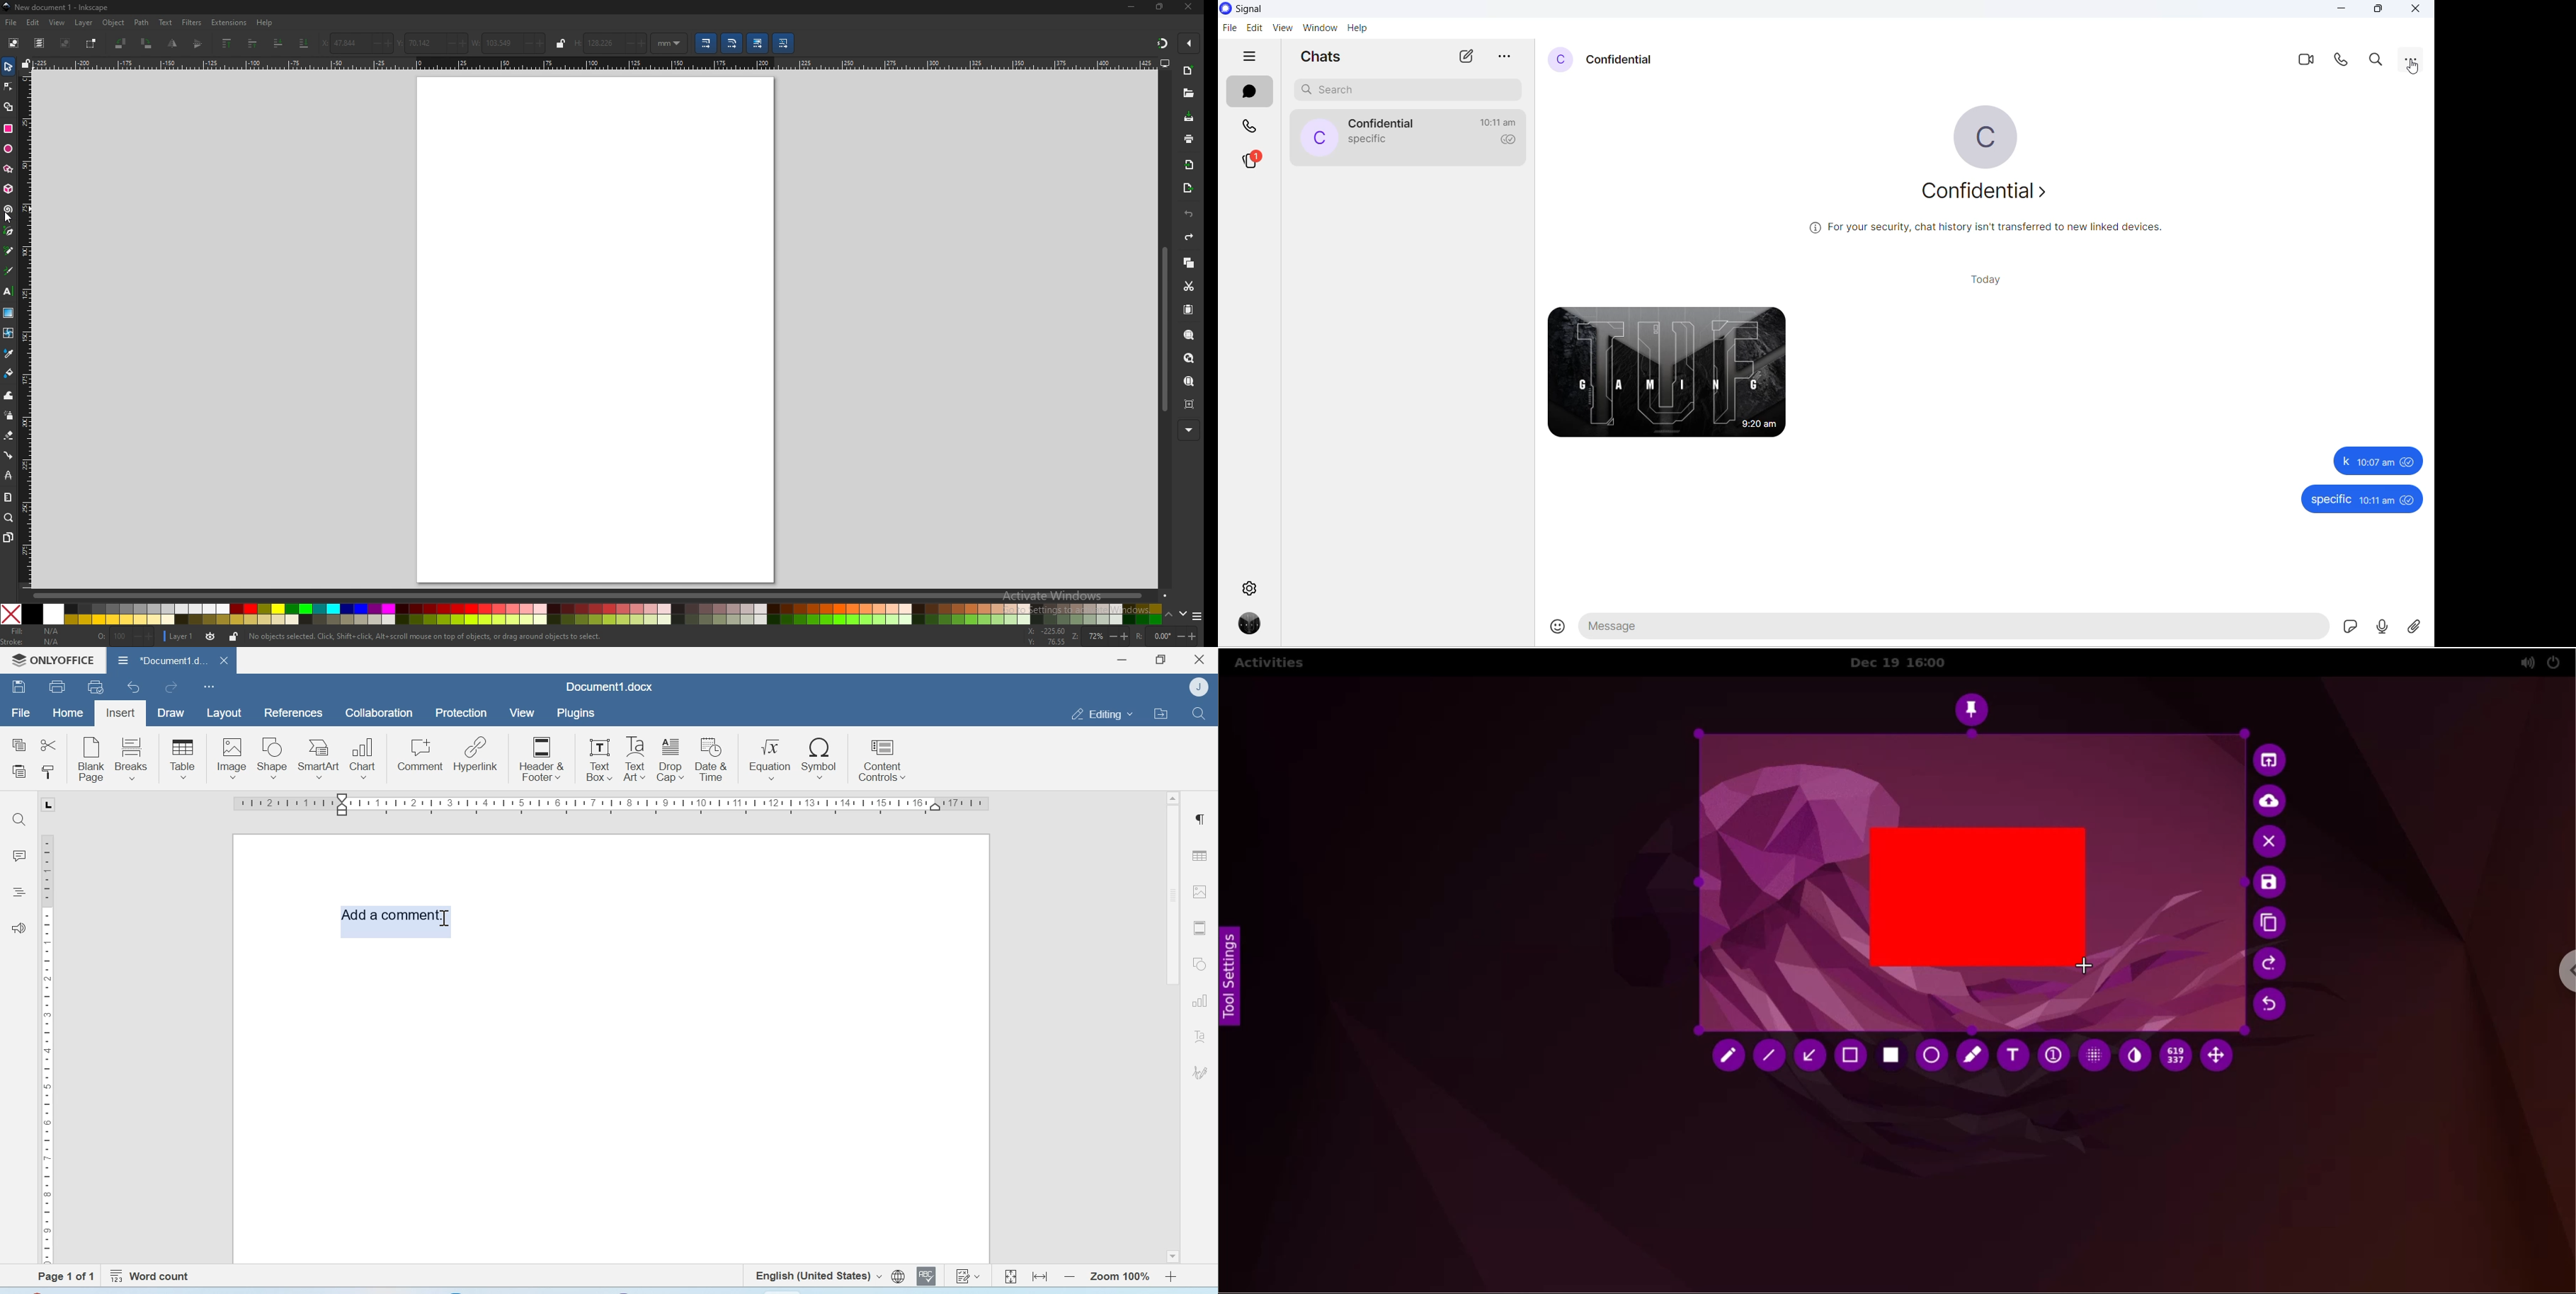  Describe the element at coordinates (712, 759) in the screenshot. I see `Date & Time` at that location.